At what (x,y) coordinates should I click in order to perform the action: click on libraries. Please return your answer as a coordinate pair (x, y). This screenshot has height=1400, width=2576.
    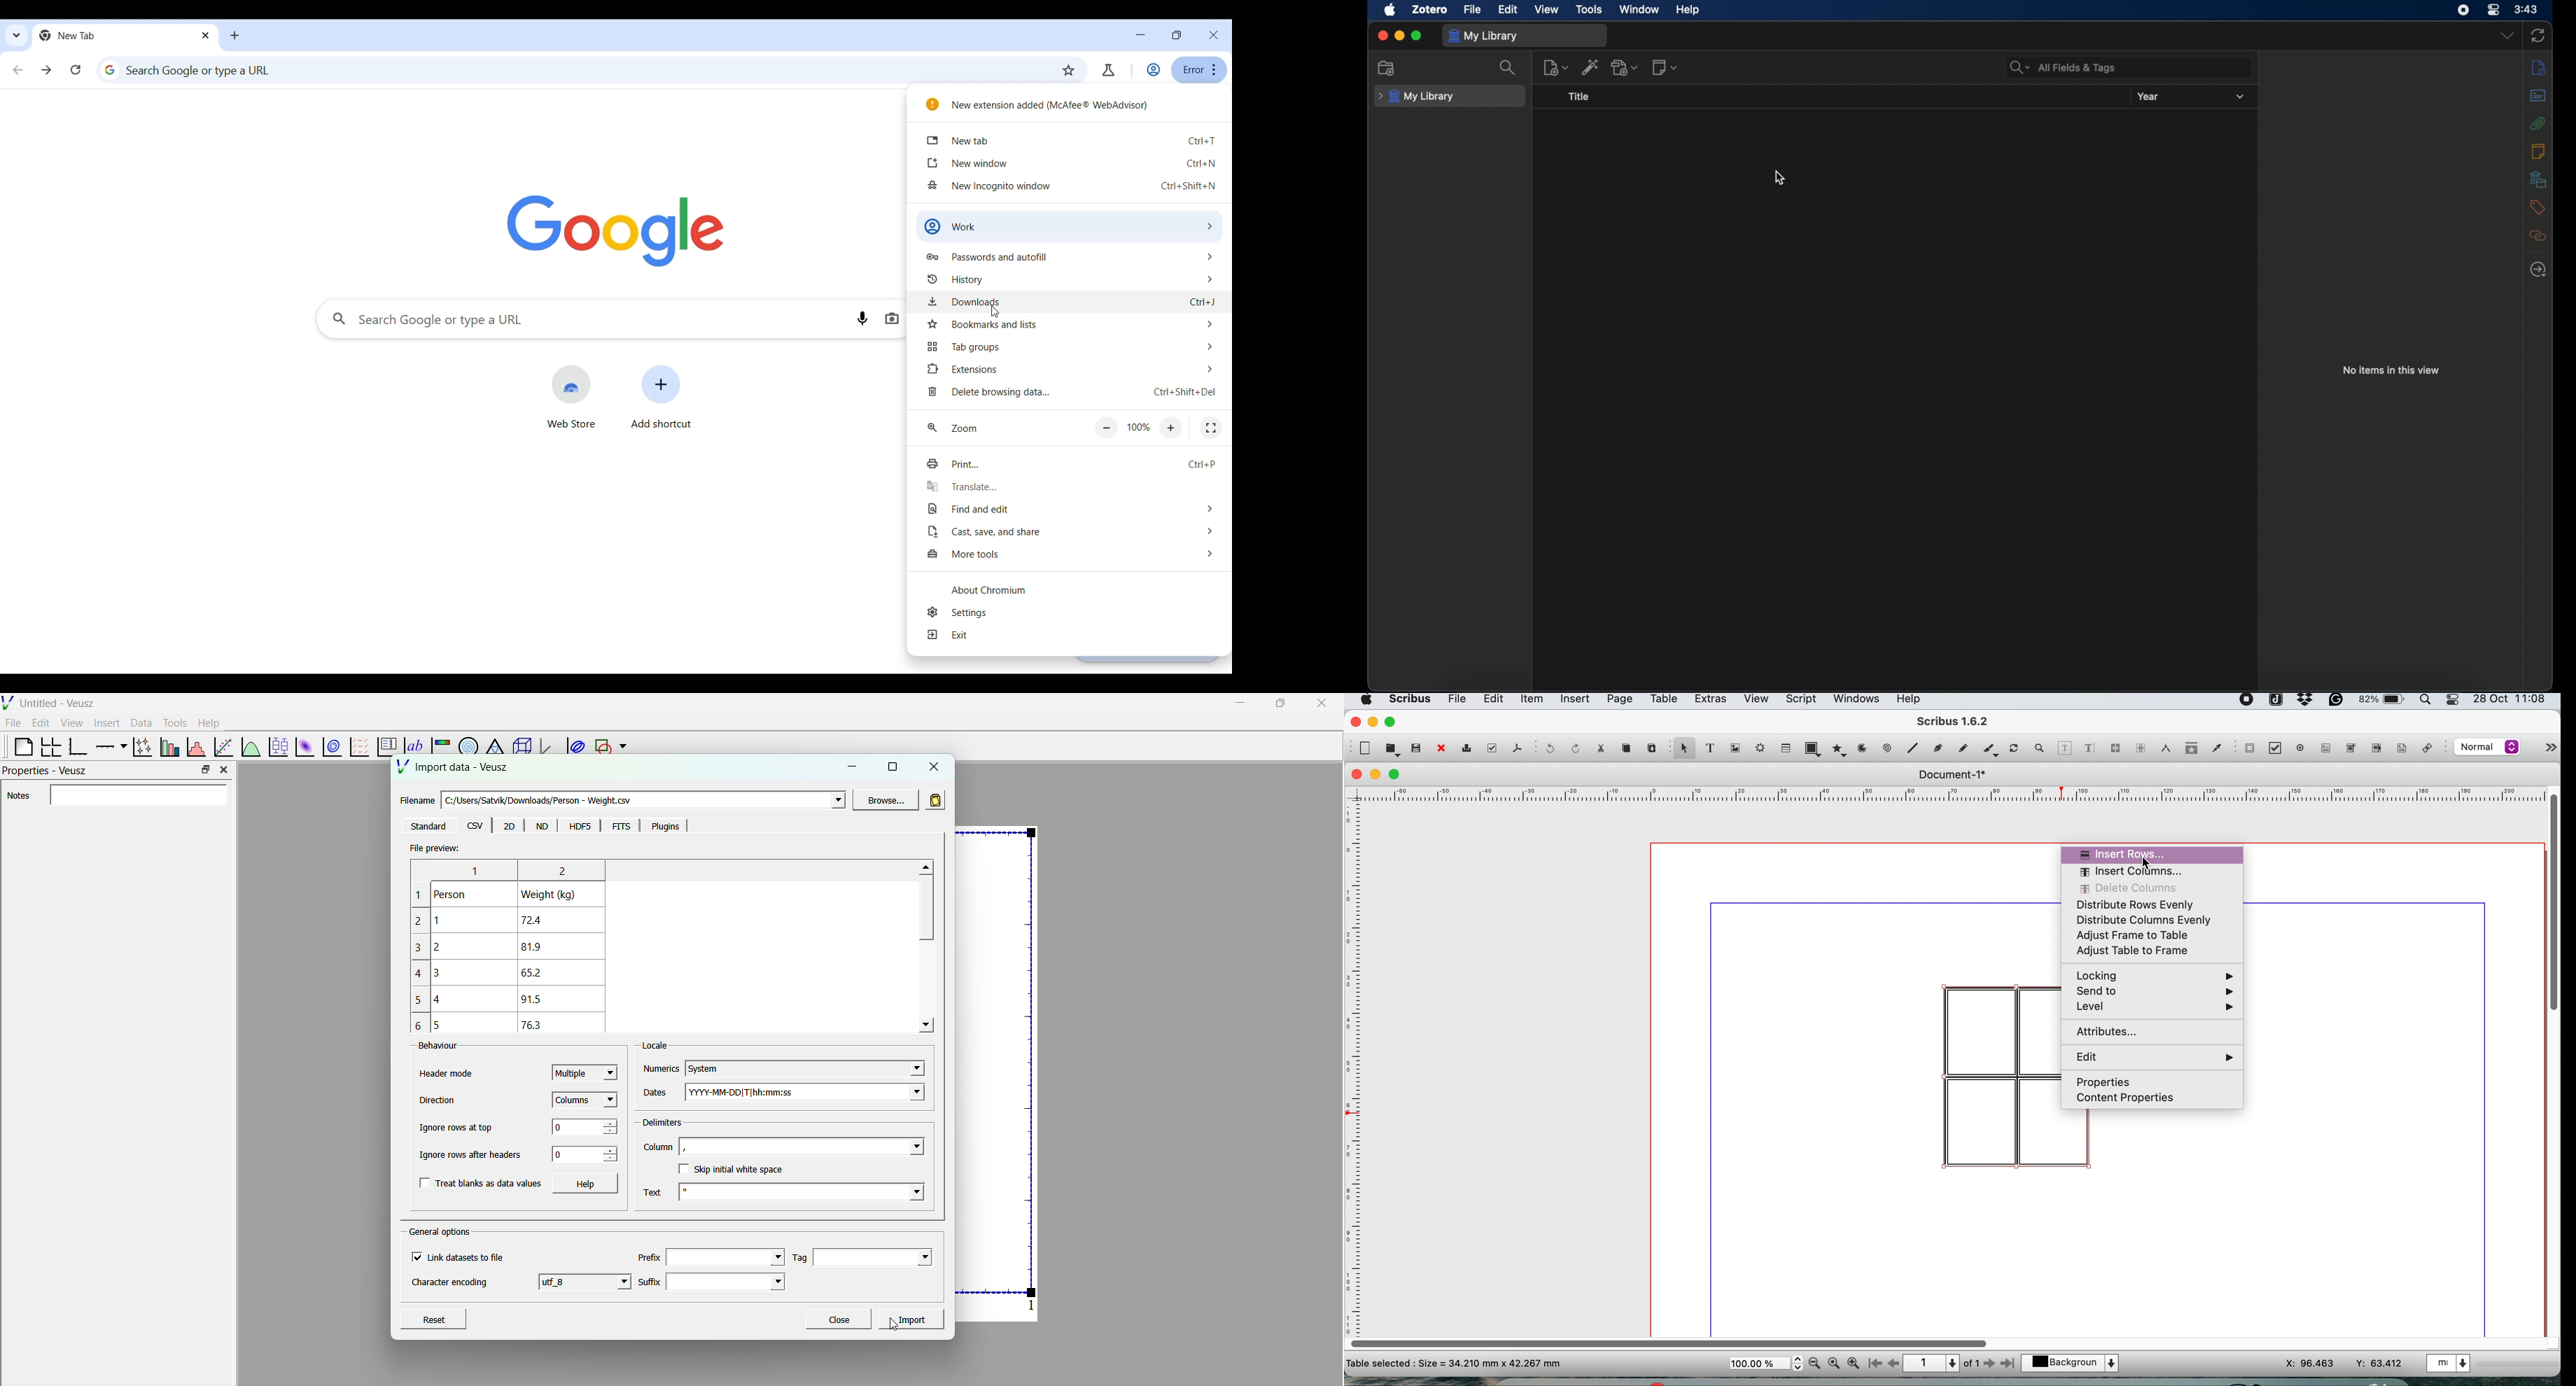
    Looking at the image, I should click on (2537, 179).